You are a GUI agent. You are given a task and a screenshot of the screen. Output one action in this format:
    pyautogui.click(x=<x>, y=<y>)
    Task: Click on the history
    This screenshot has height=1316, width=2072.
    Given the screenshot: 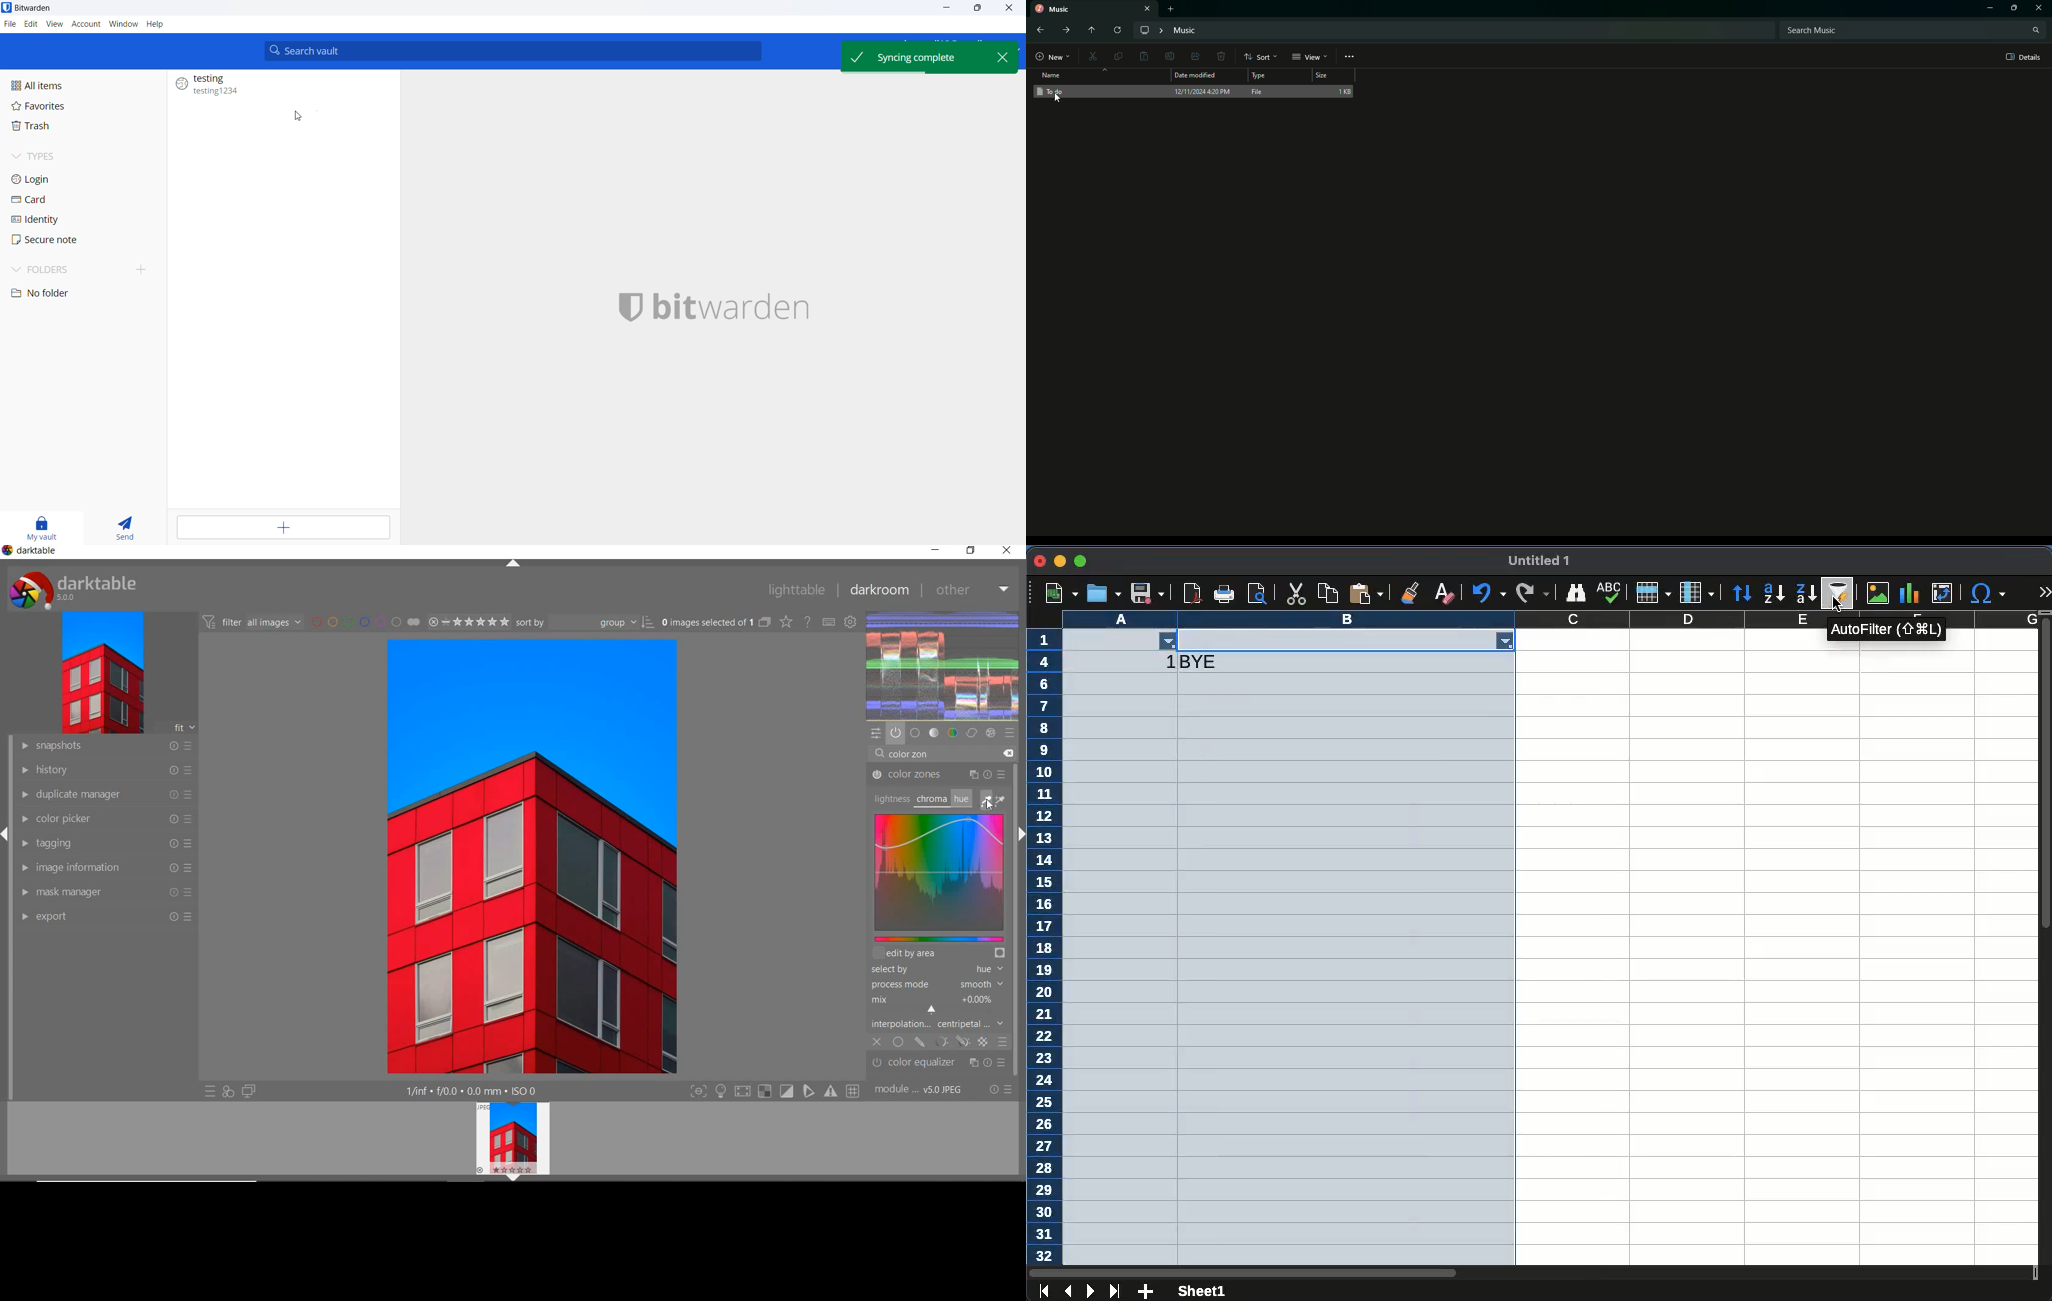 What is the action you would take?
    pyautogui.click(x=103, y=771)
    